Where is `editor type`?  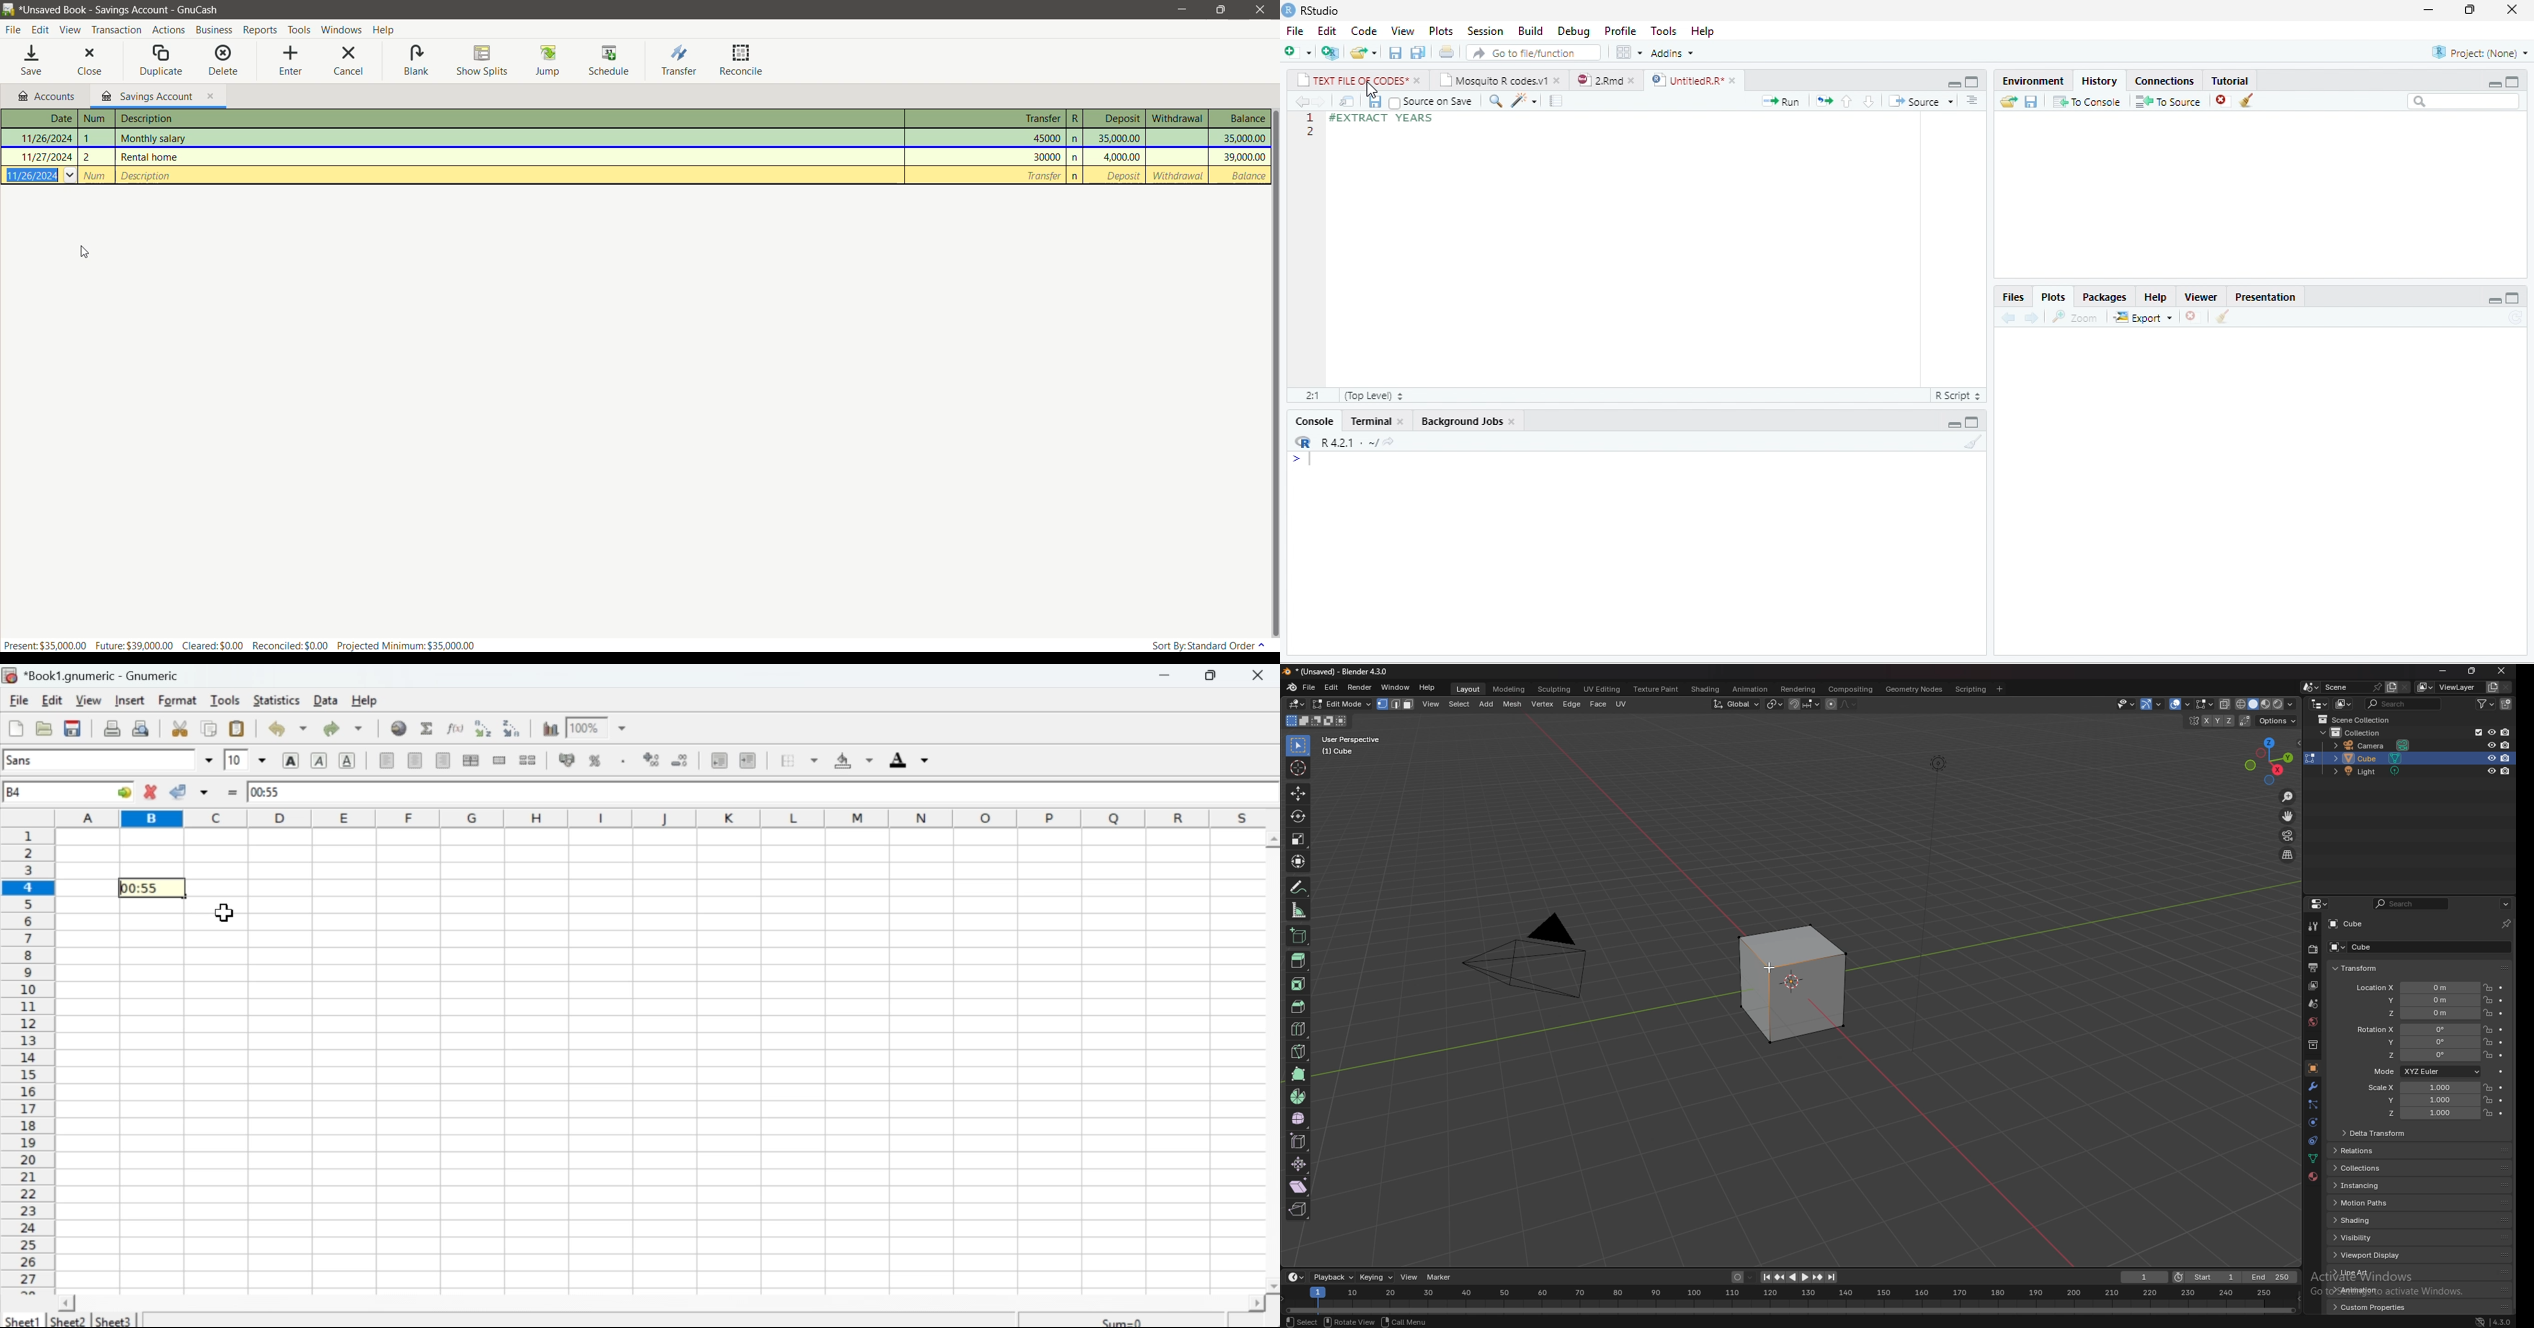 editor type is located at coordinates (2320, 704).